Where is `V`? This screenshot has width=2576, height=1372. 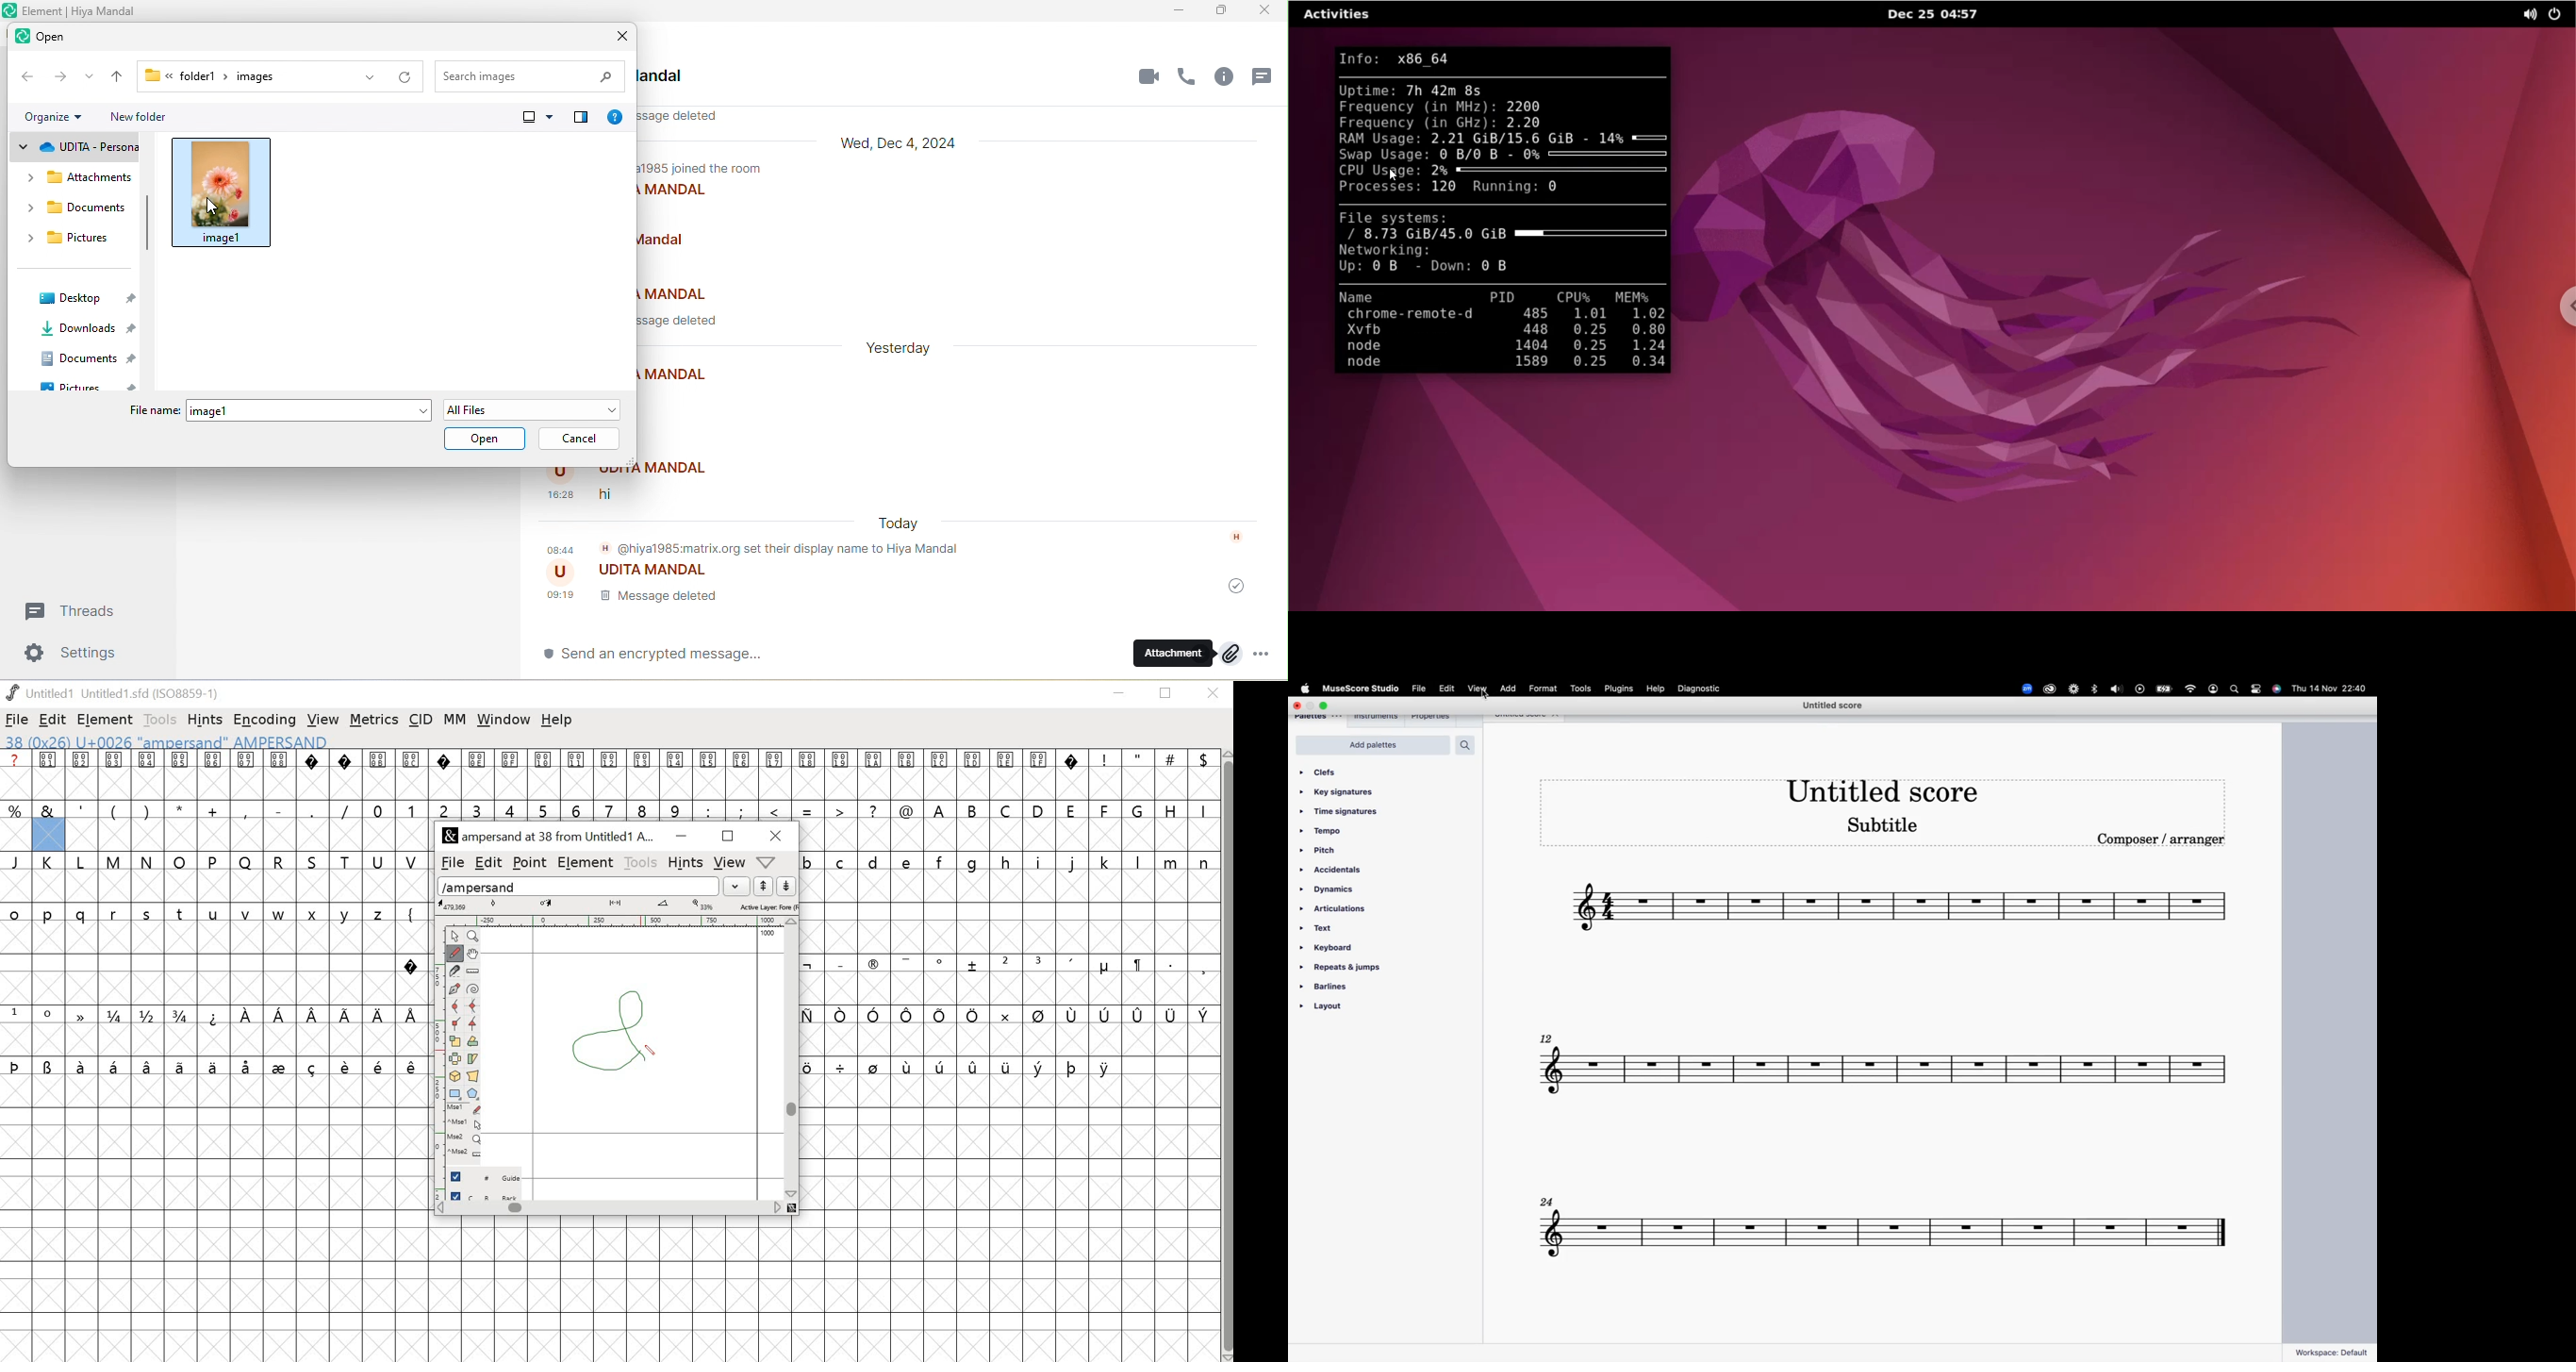 V is located at coordinates (413, 860).